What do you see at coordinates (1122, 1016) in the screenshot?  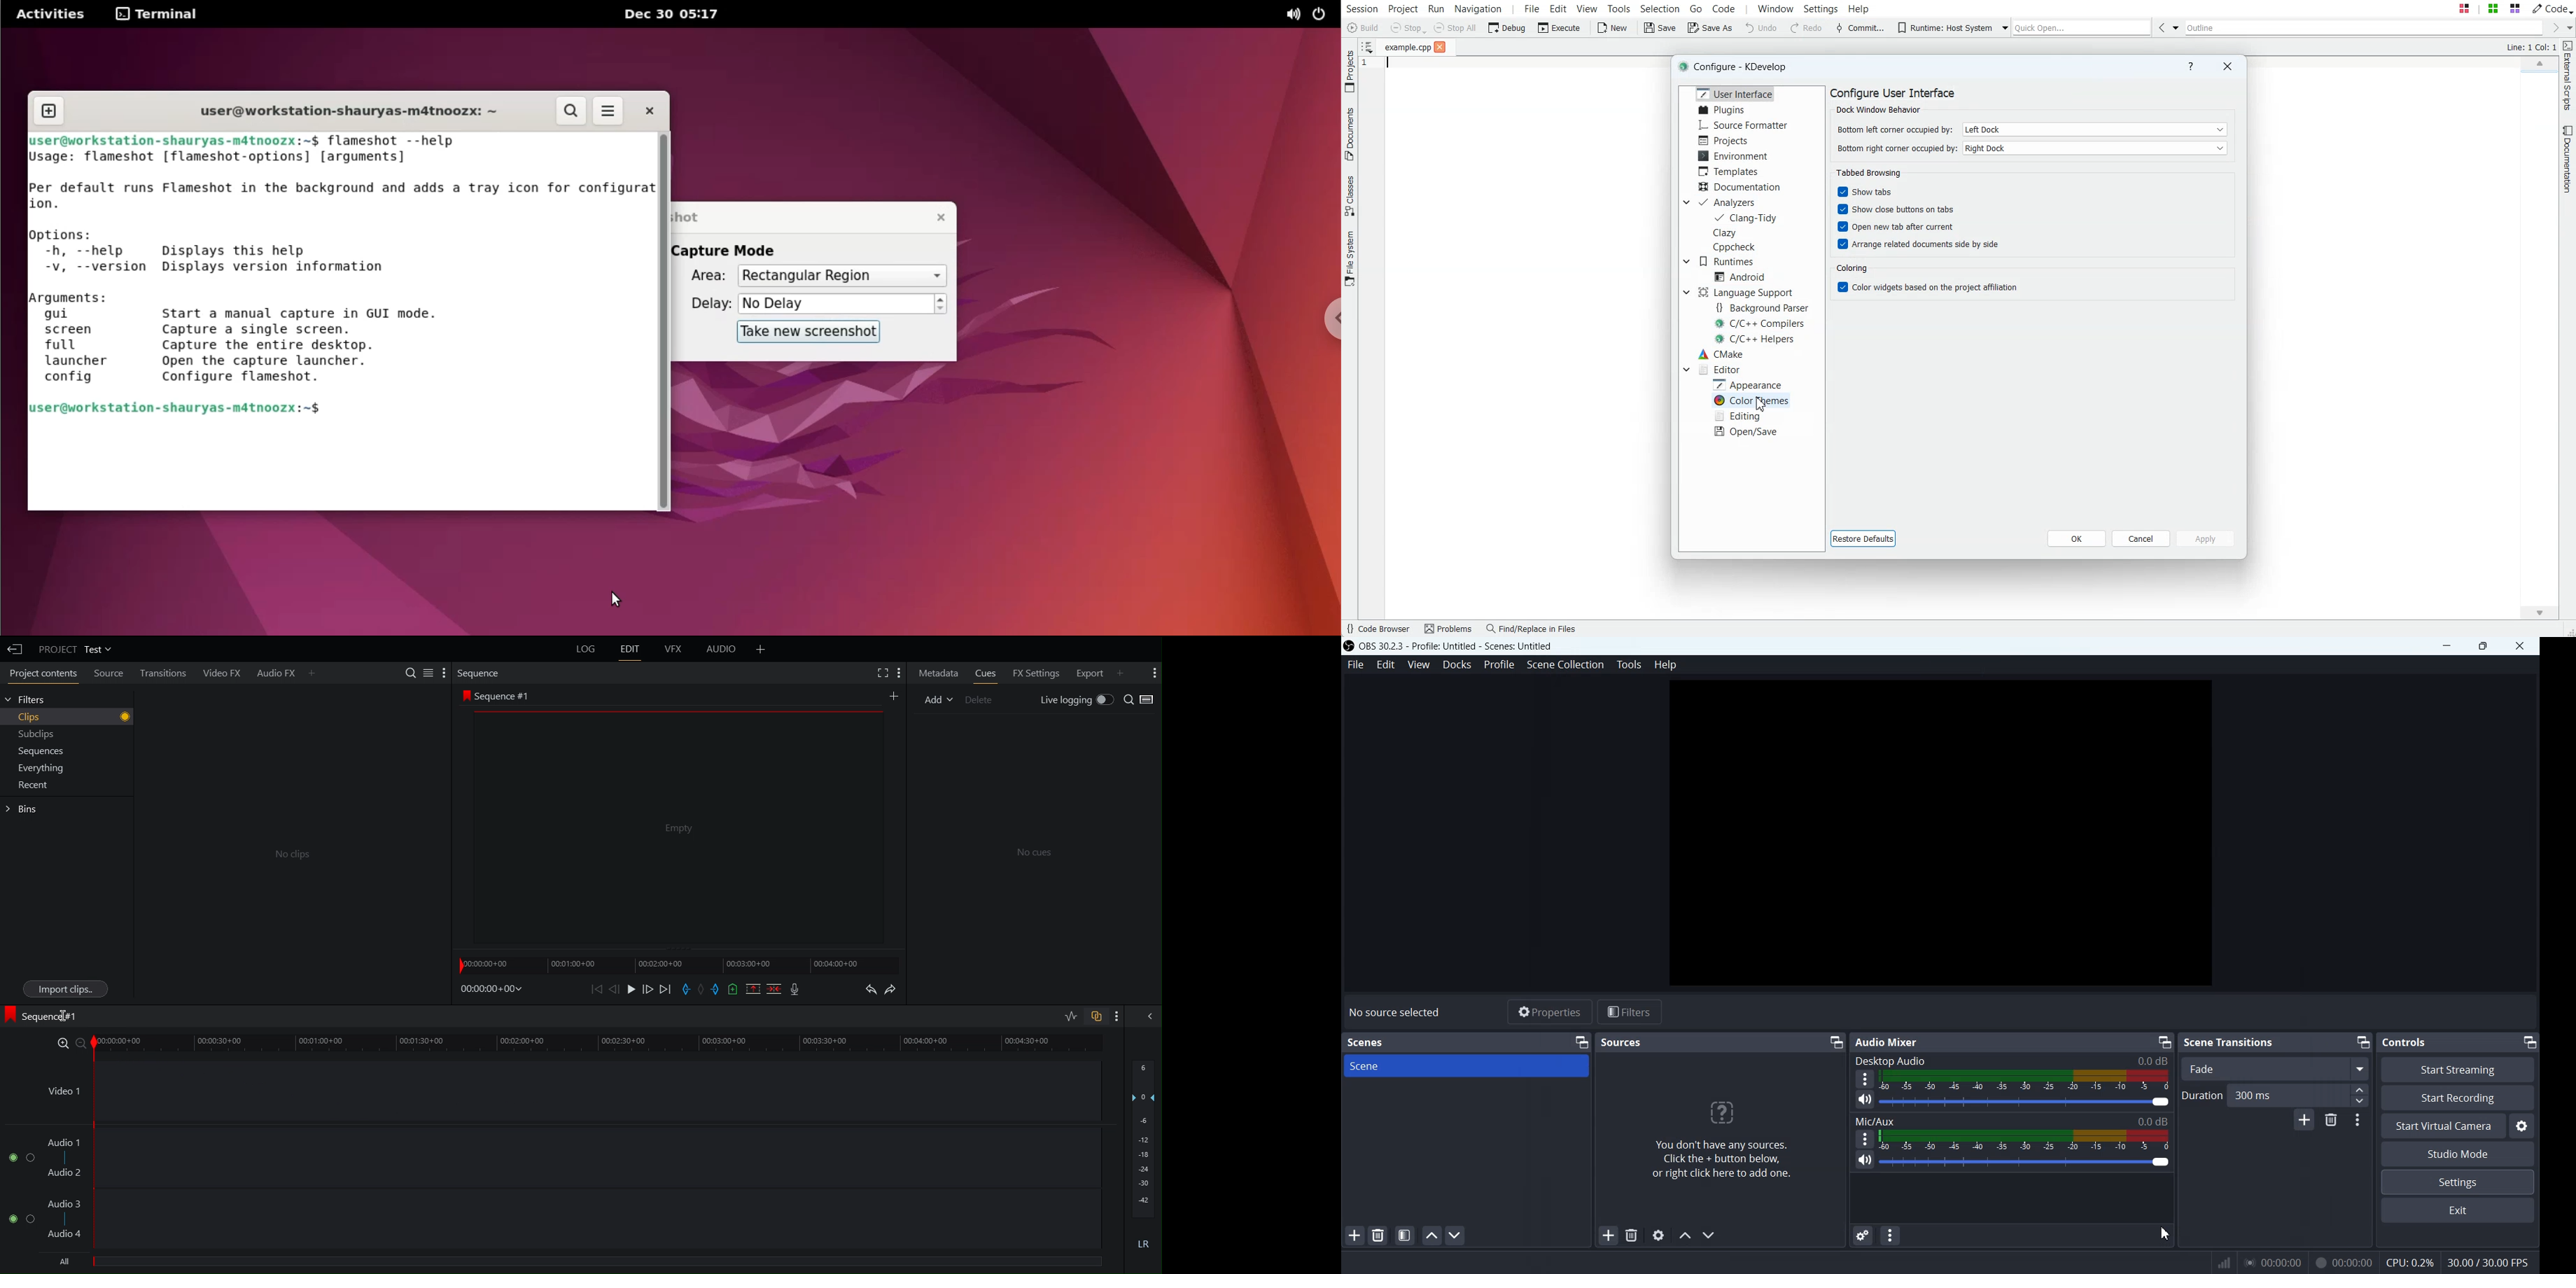 I see `More` at bounding box center [1122, 1016].